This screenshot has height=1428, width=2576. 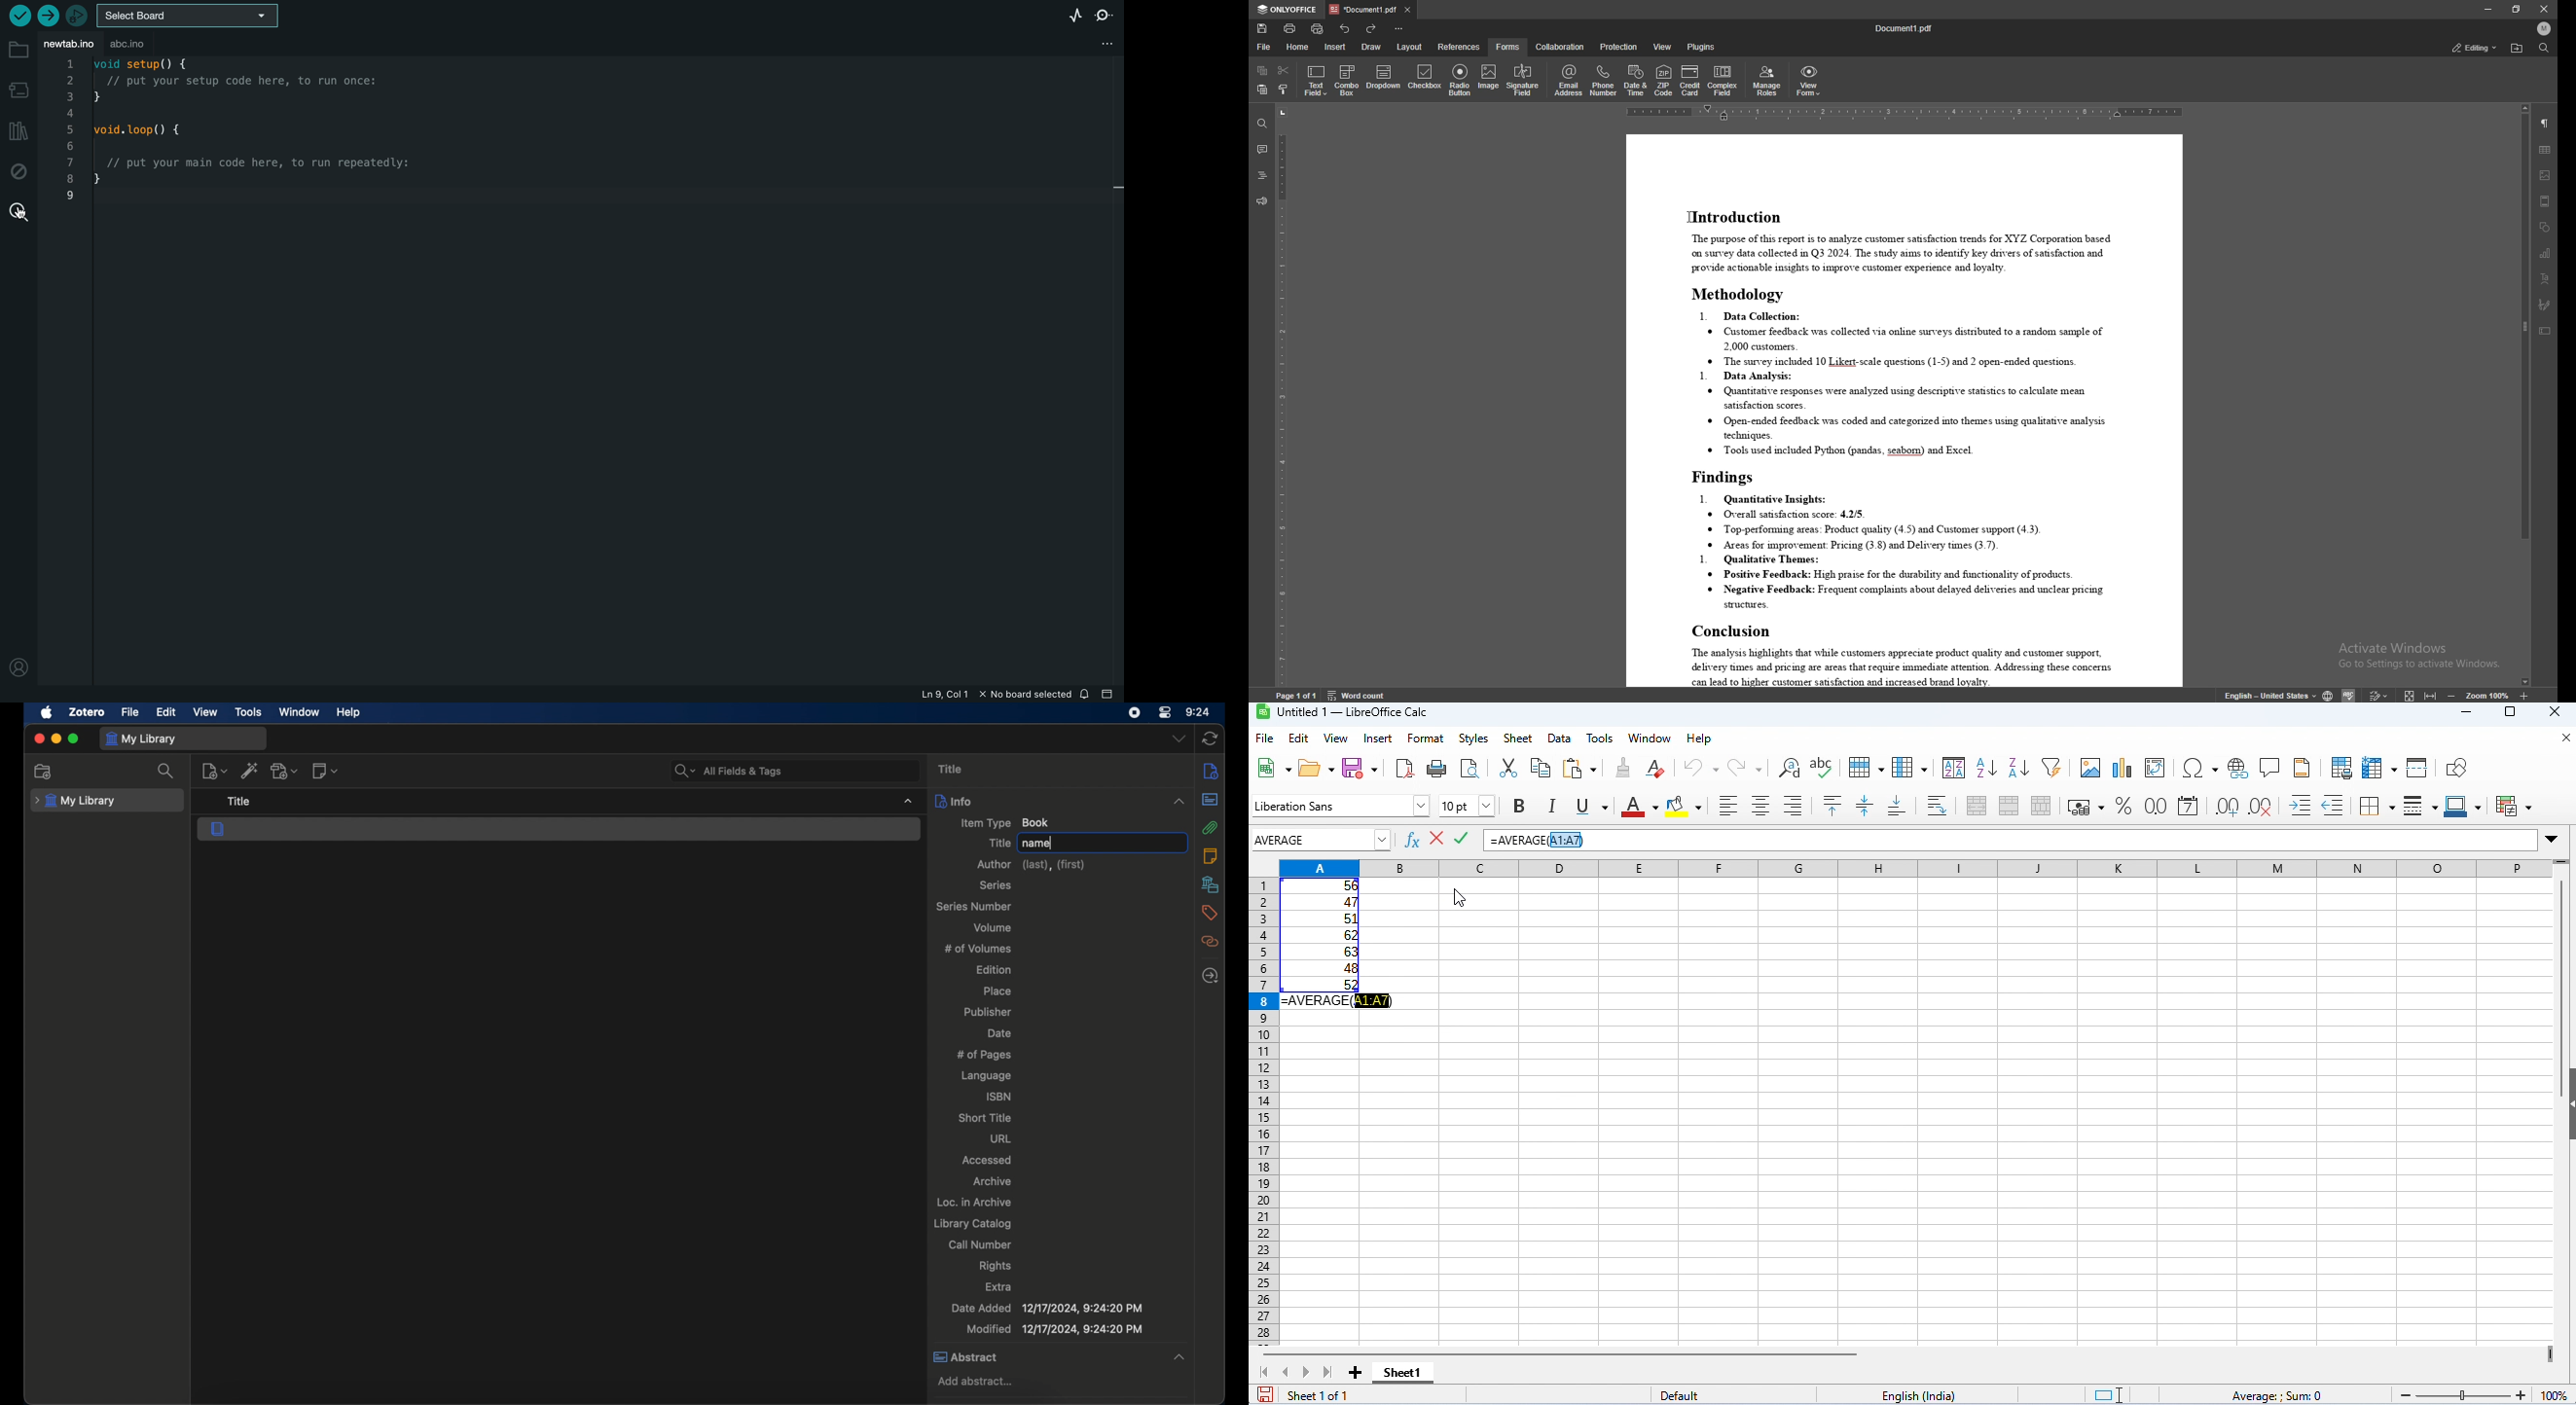 What do you see at coordinates (1561, 739) in the screenshot?
I see `data` at bounding box center [1561, 739].